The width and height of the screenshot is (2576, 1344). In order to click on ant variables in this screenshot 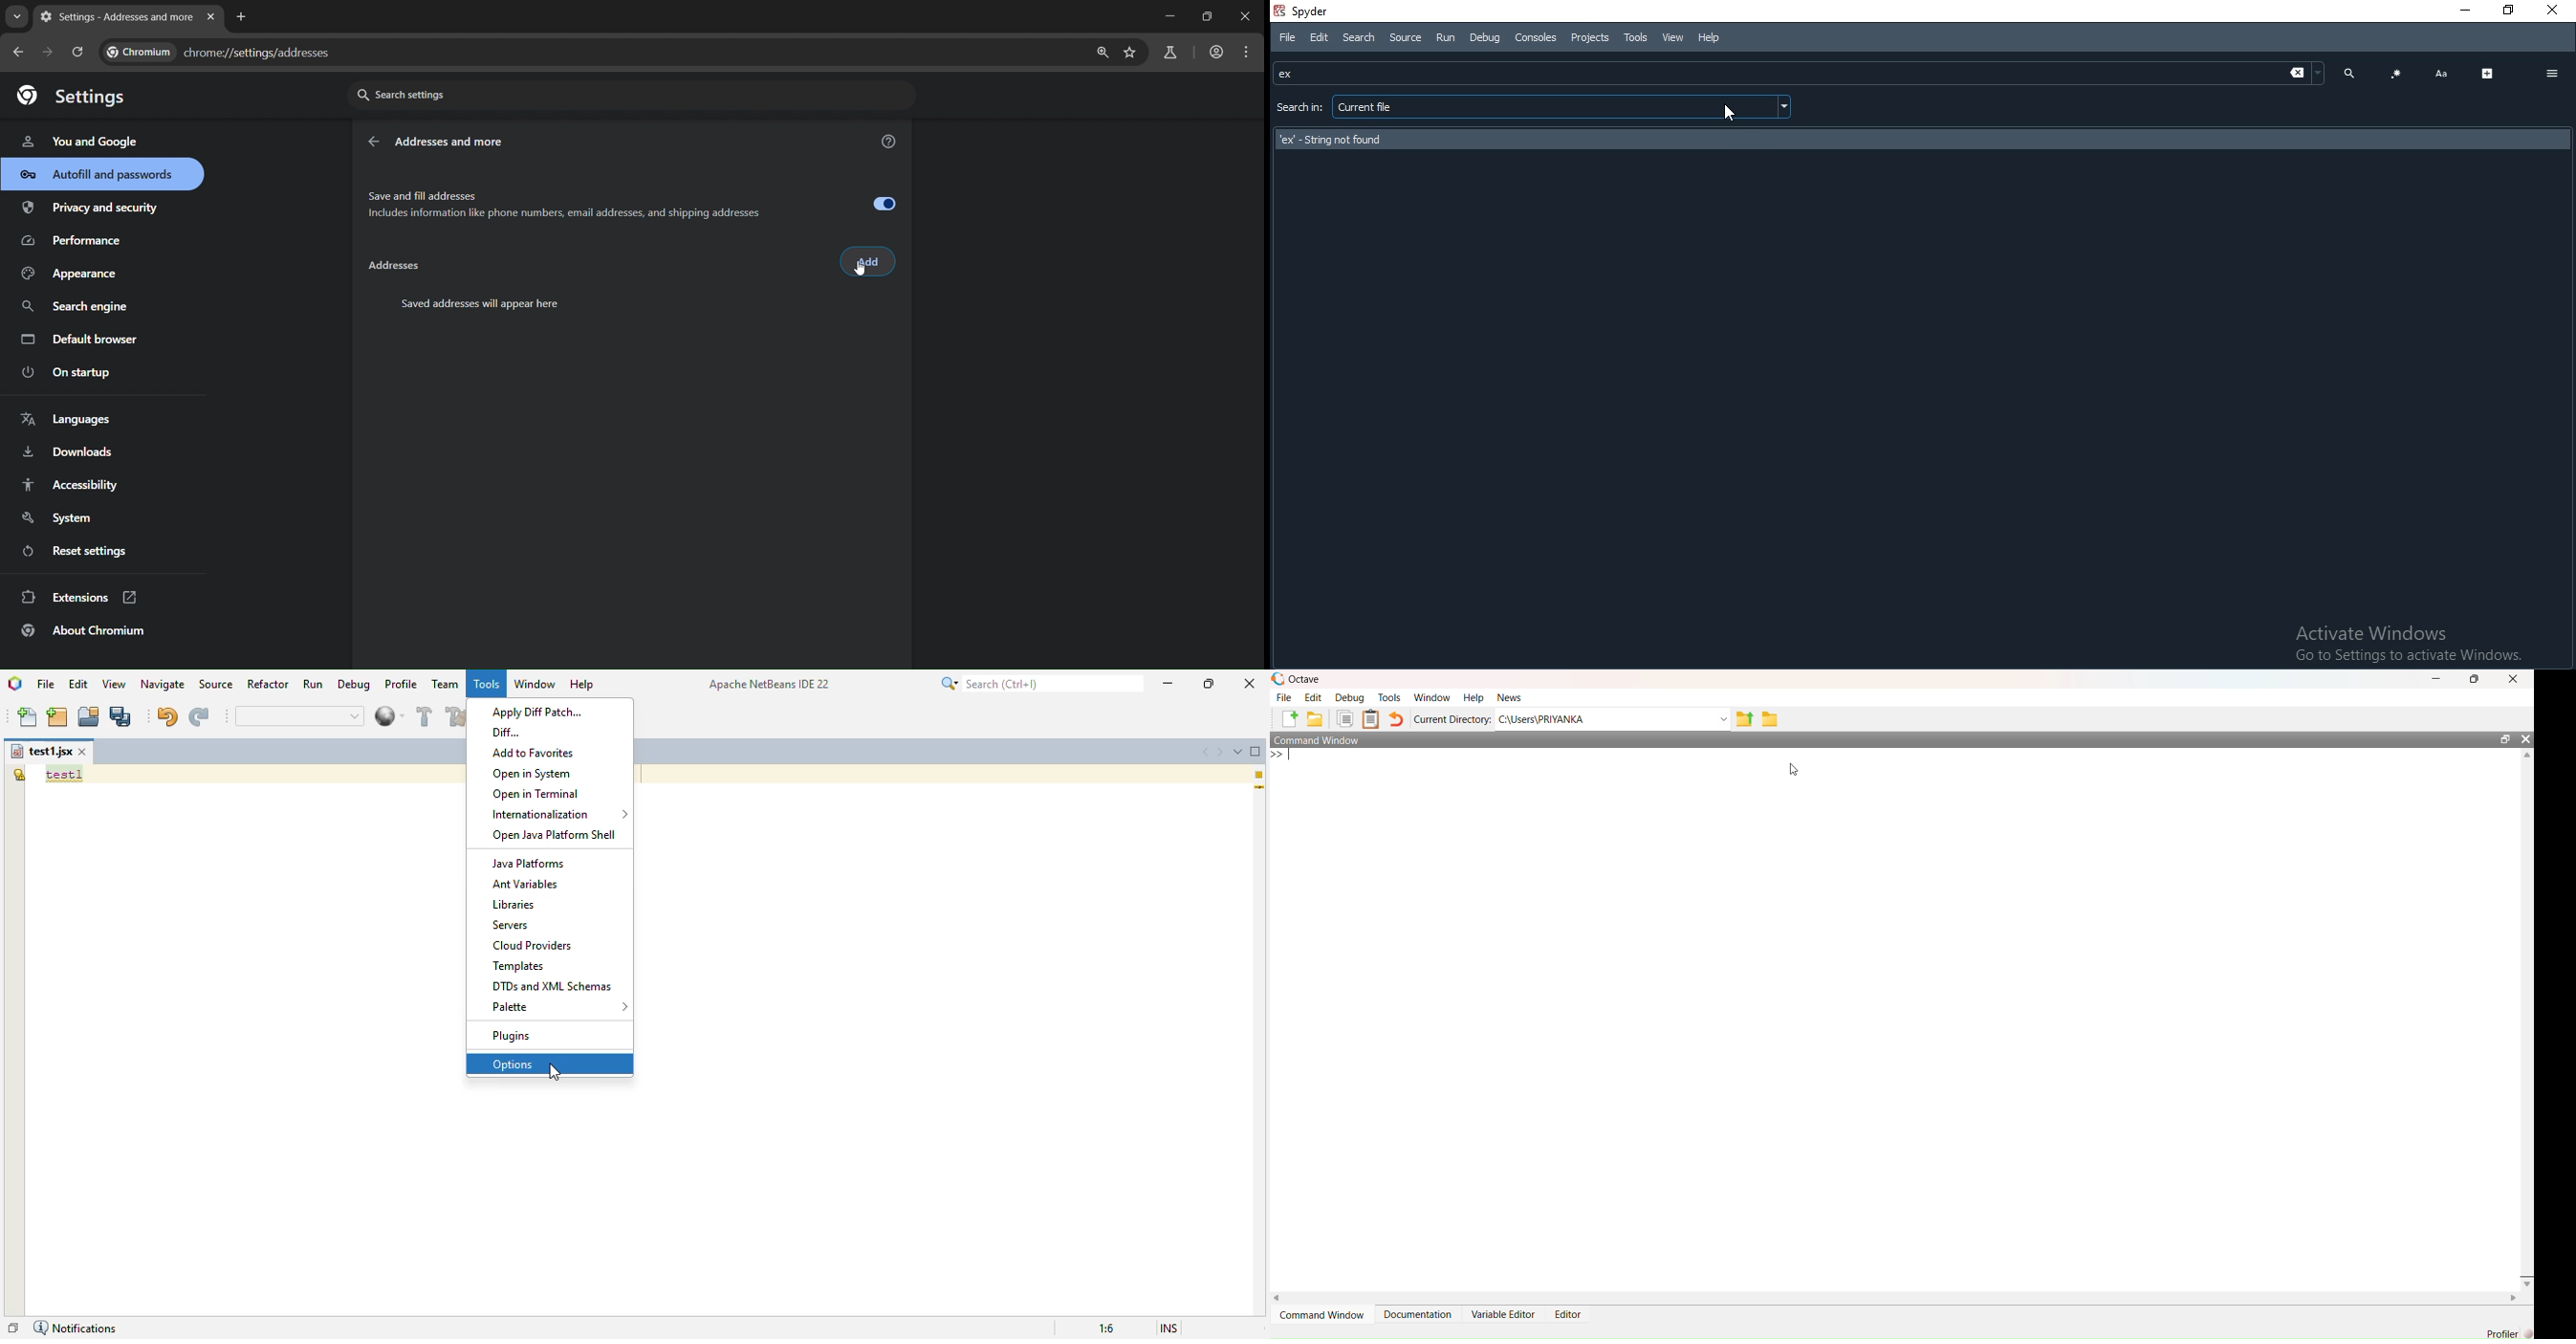, I will do `click(525, 883)`.